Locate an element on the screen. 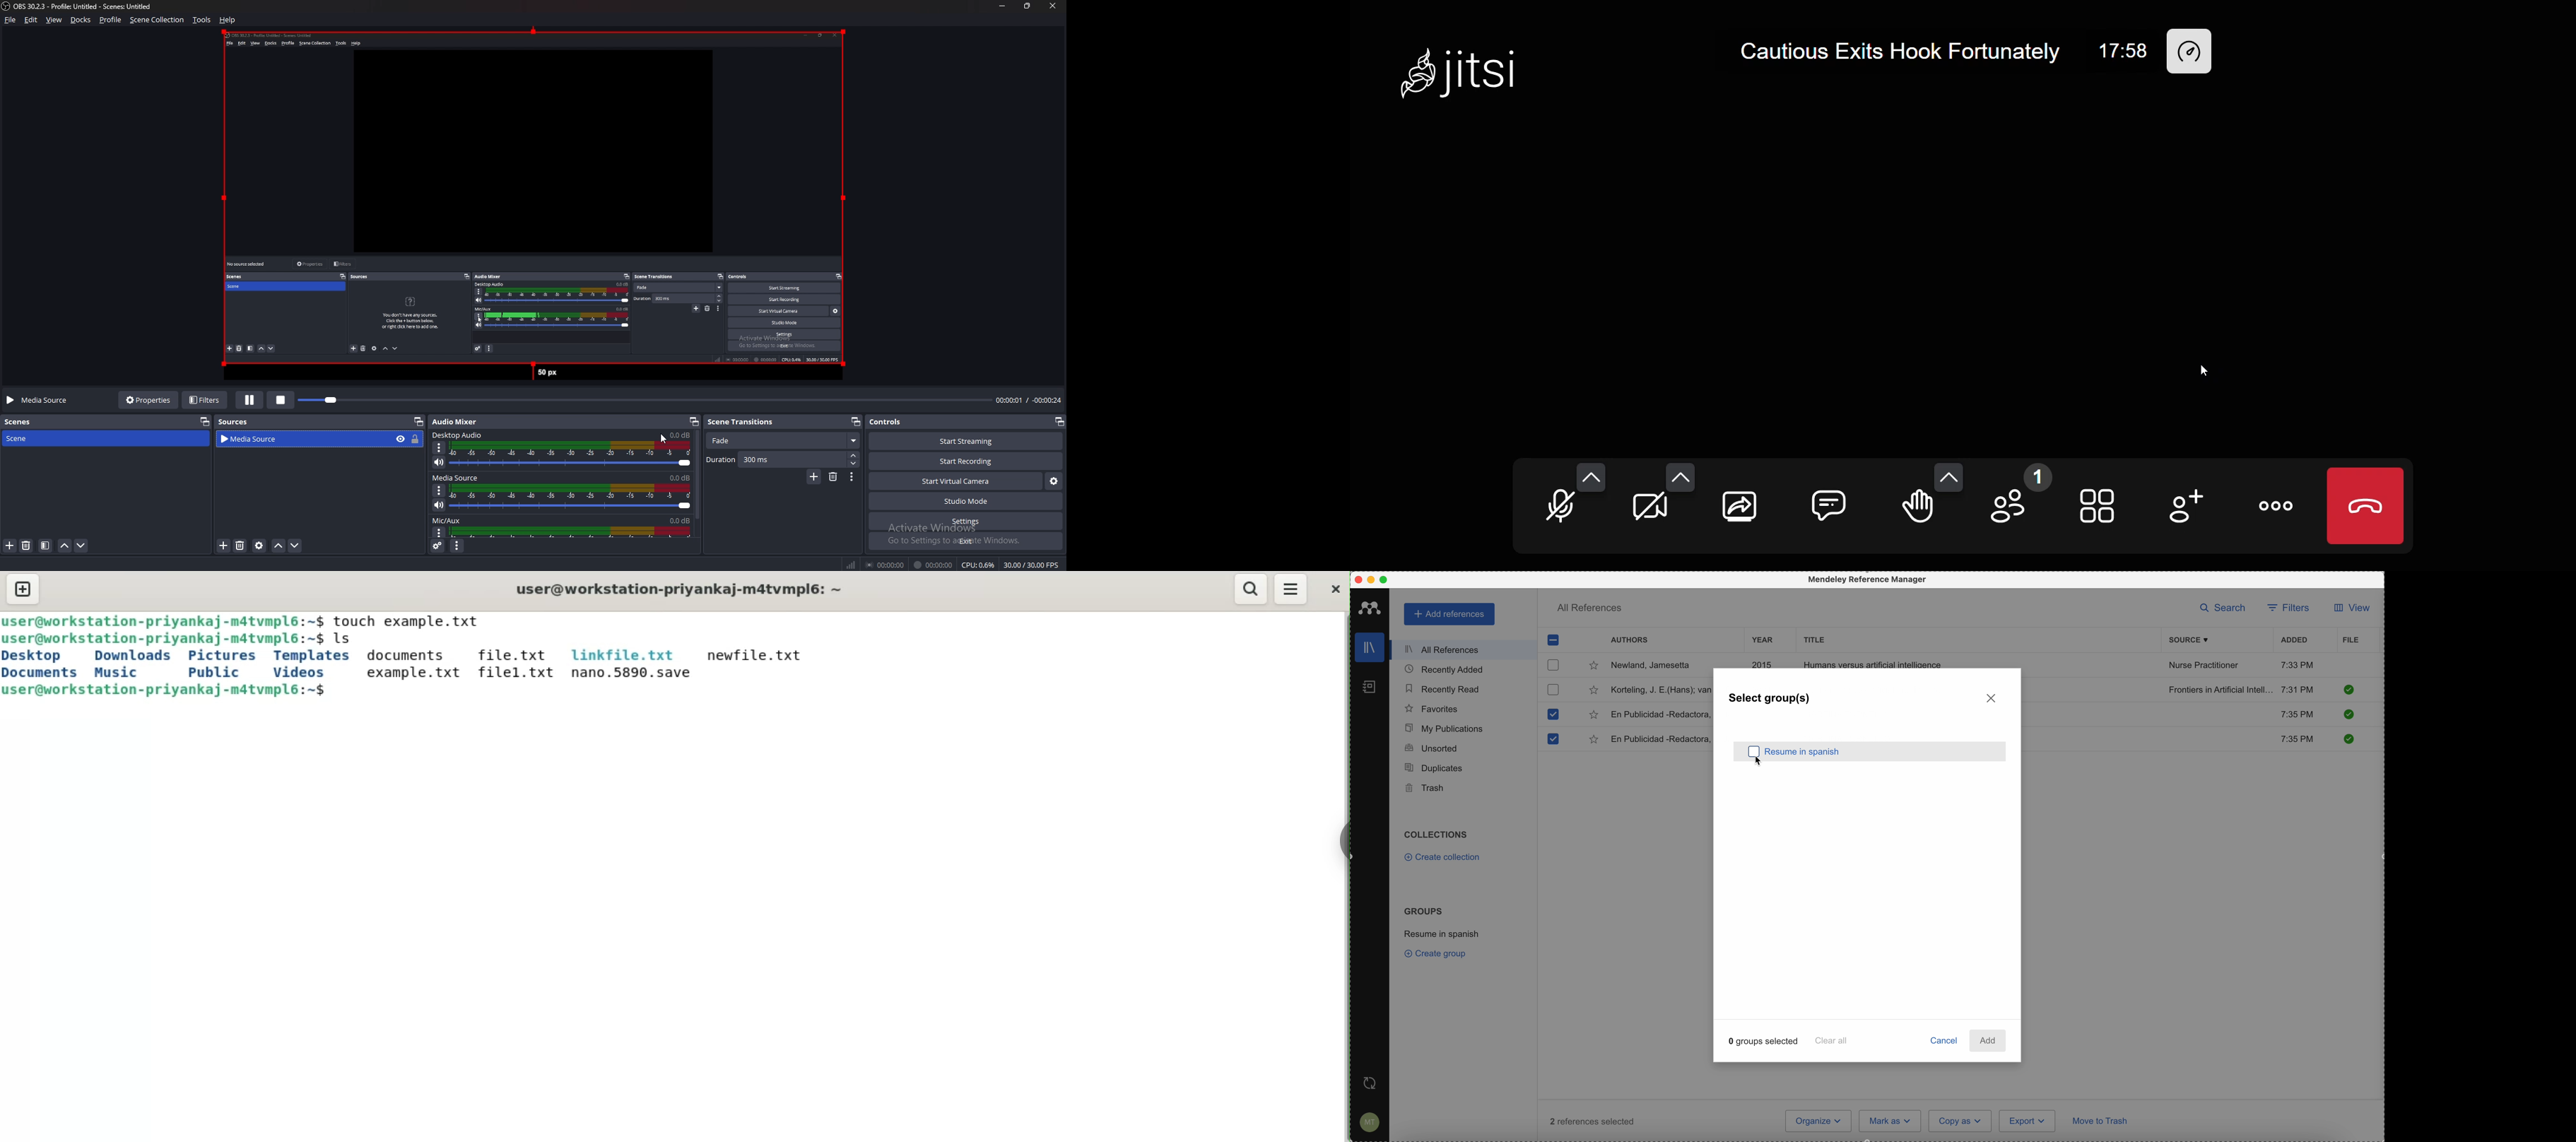 The height and width of the screenshot is (1148, 2576). checkbox selected is located at coordinates (1552, 739).